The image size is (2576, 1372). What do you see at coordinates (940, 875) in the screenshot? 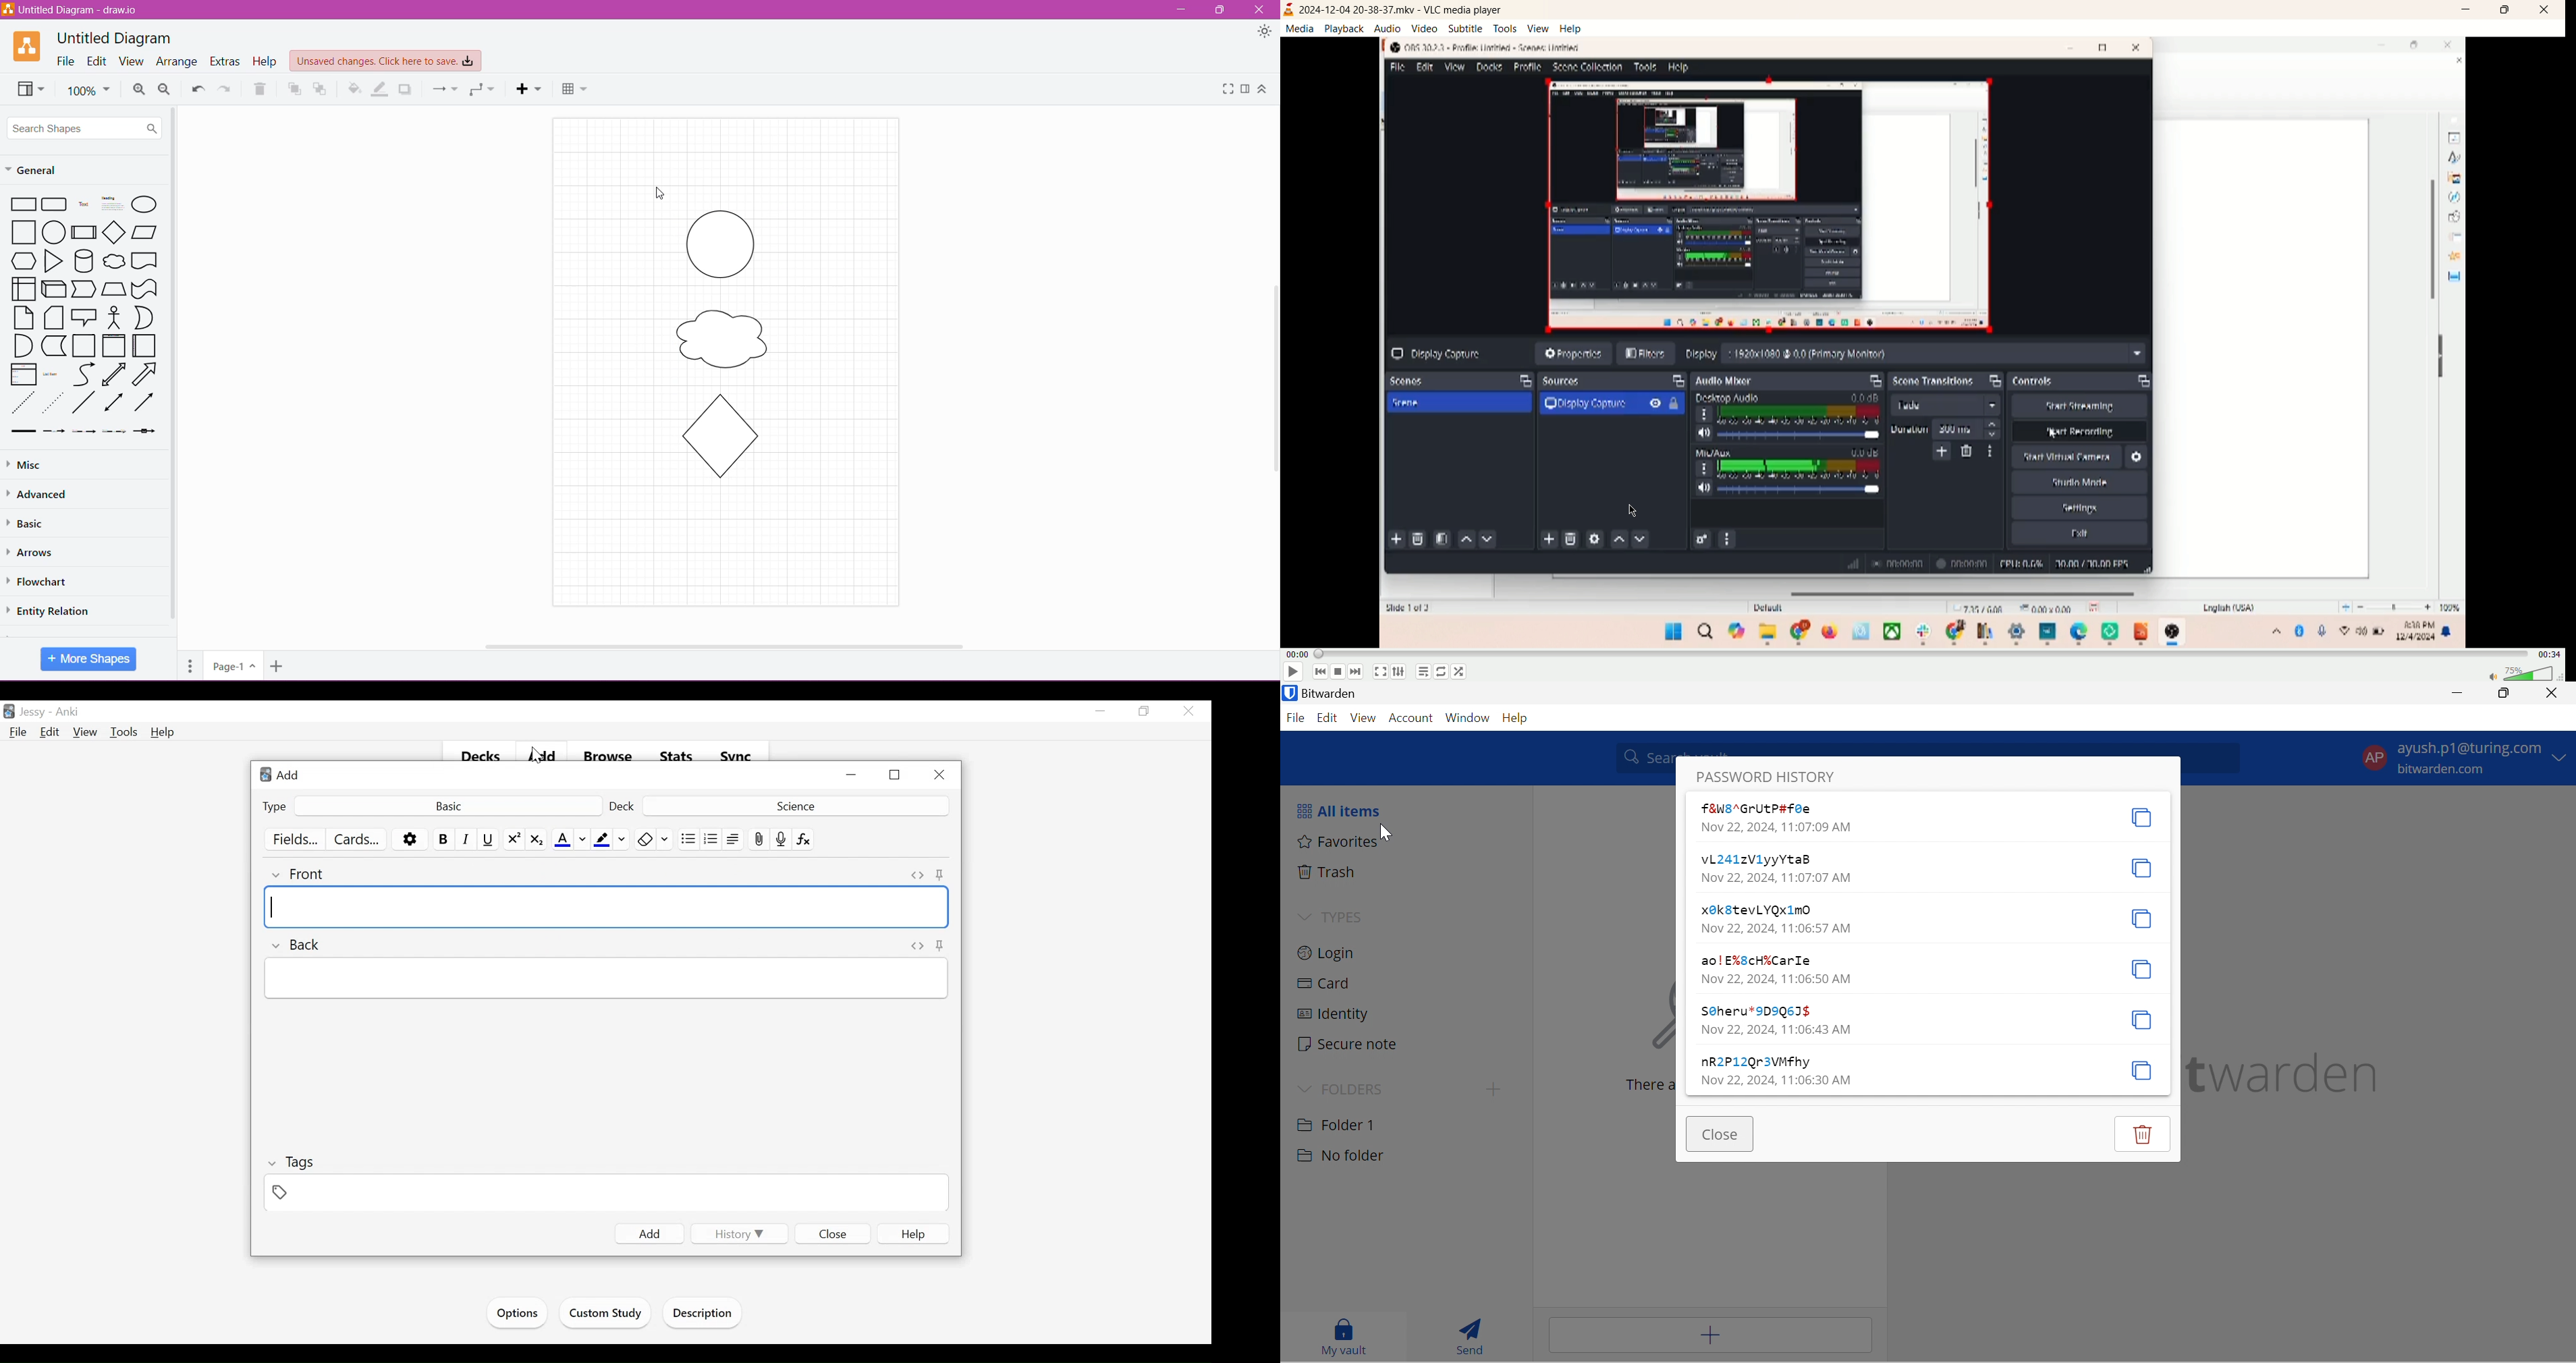
I see `Toggle Sticky` at bounding box center [940, 875].